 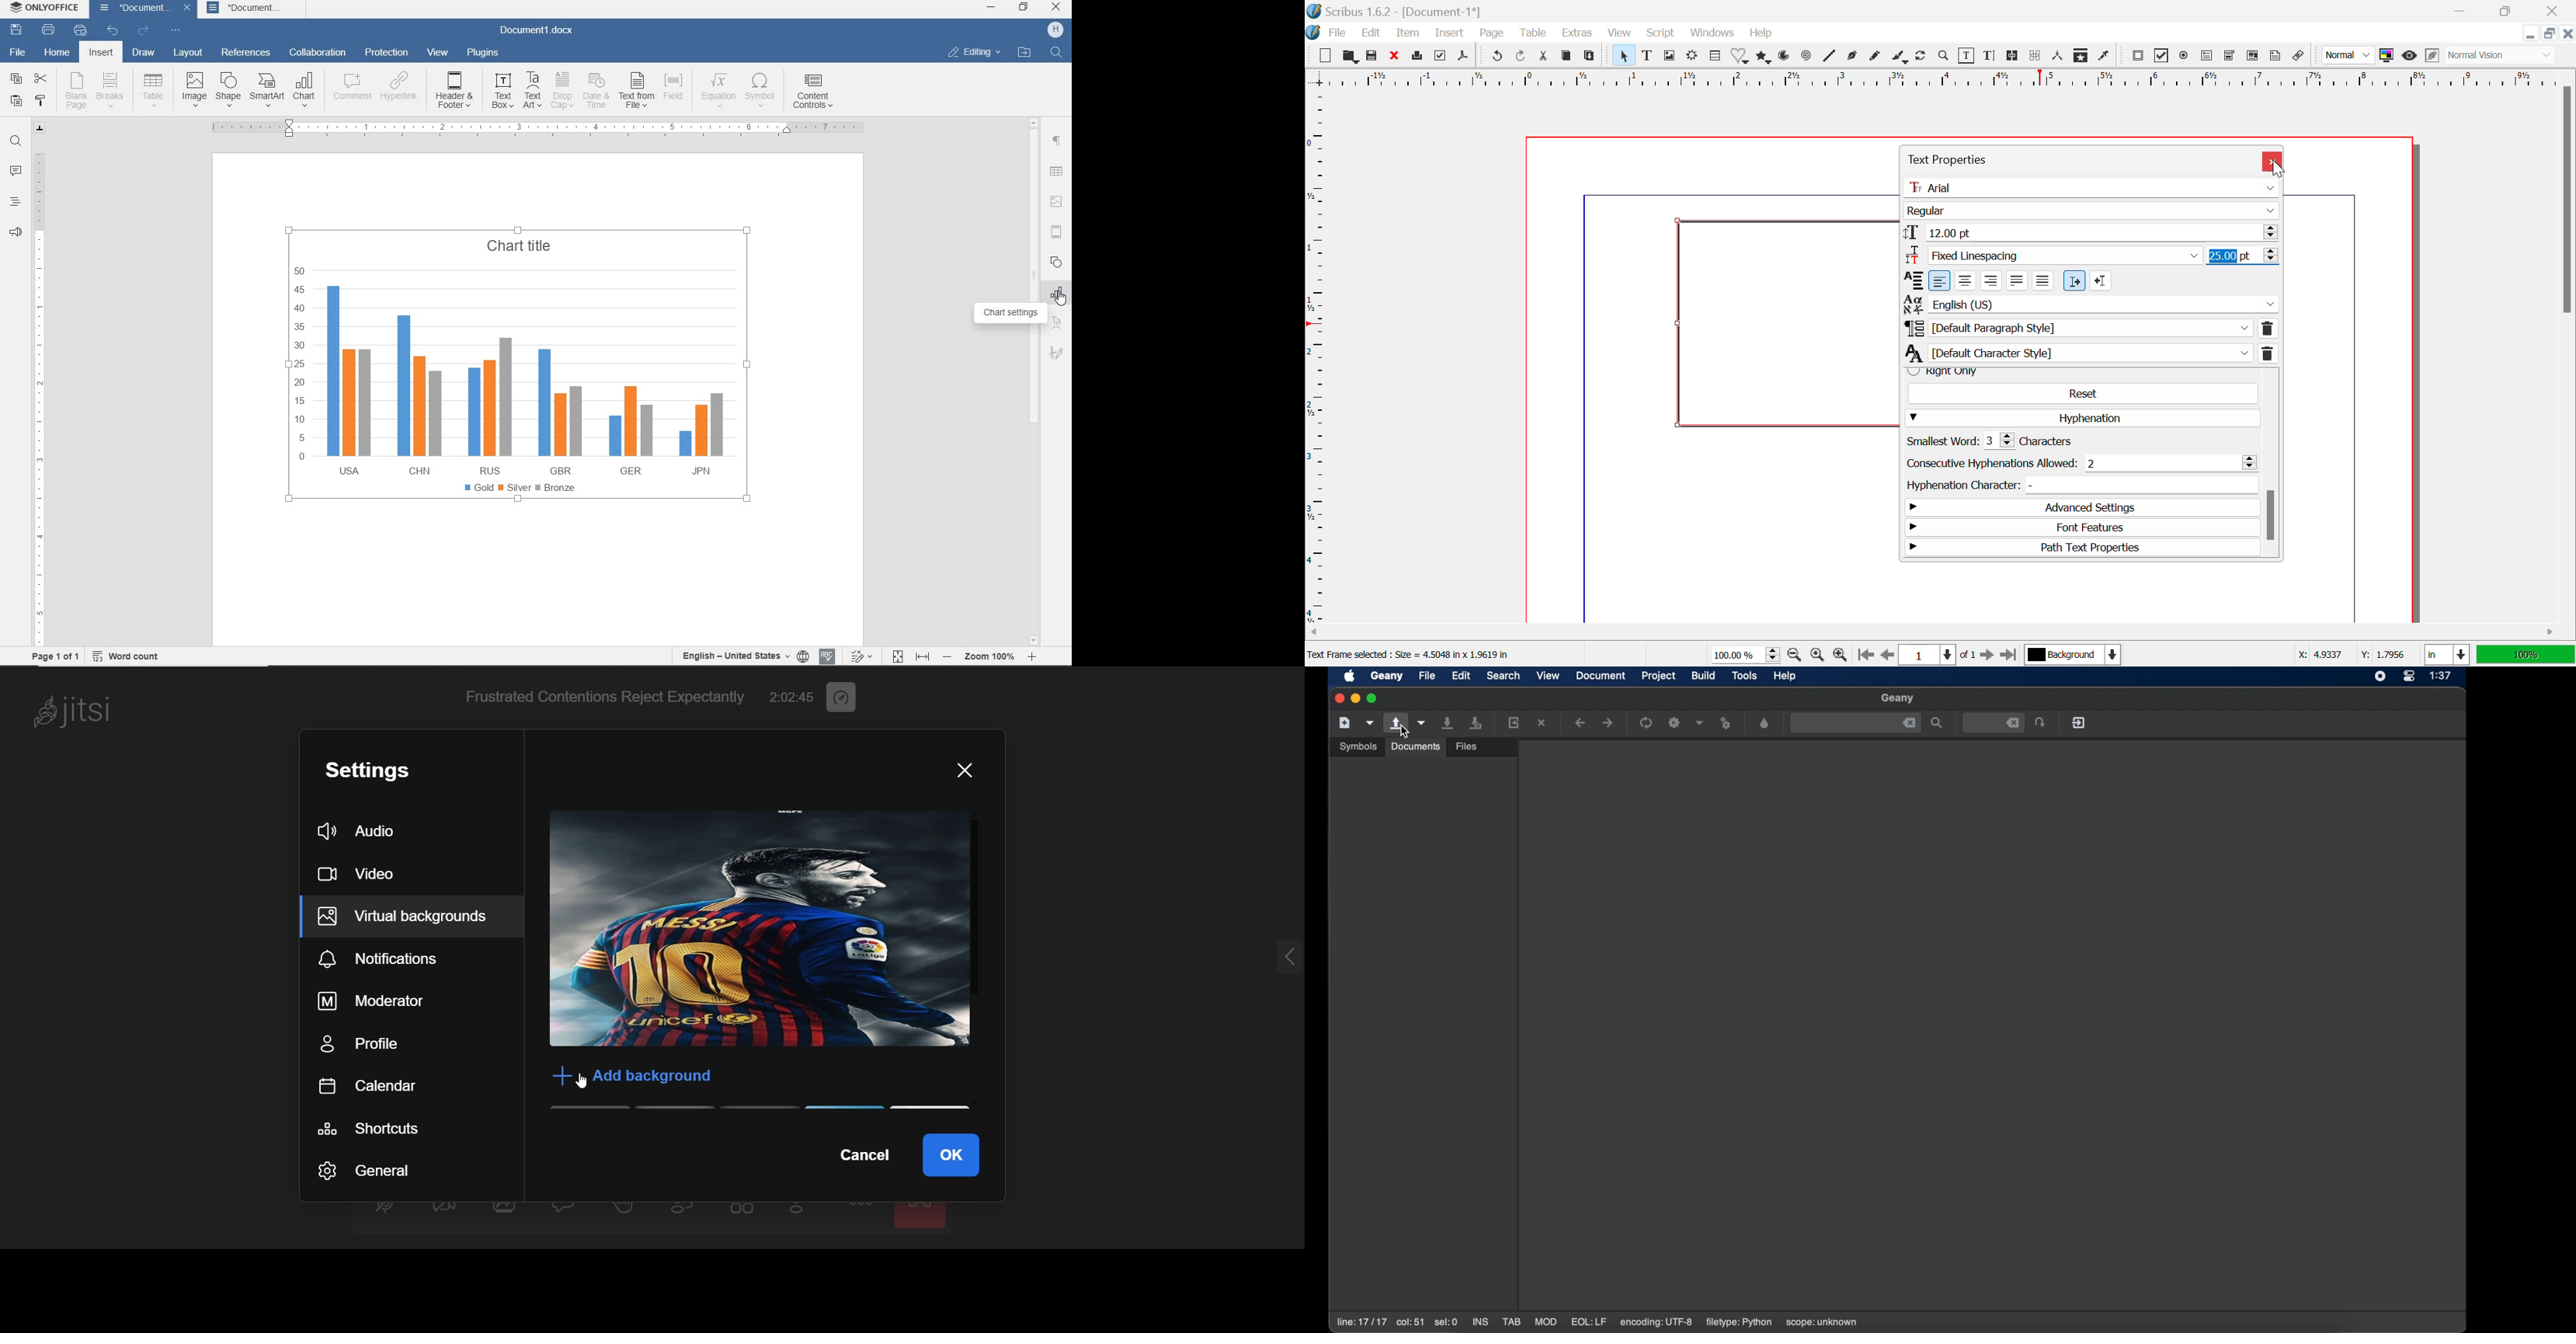 What do you see at coordinates (2410, 57) in the screenshot?
I see `Preview Mode` at bounding box center [2410, 57].